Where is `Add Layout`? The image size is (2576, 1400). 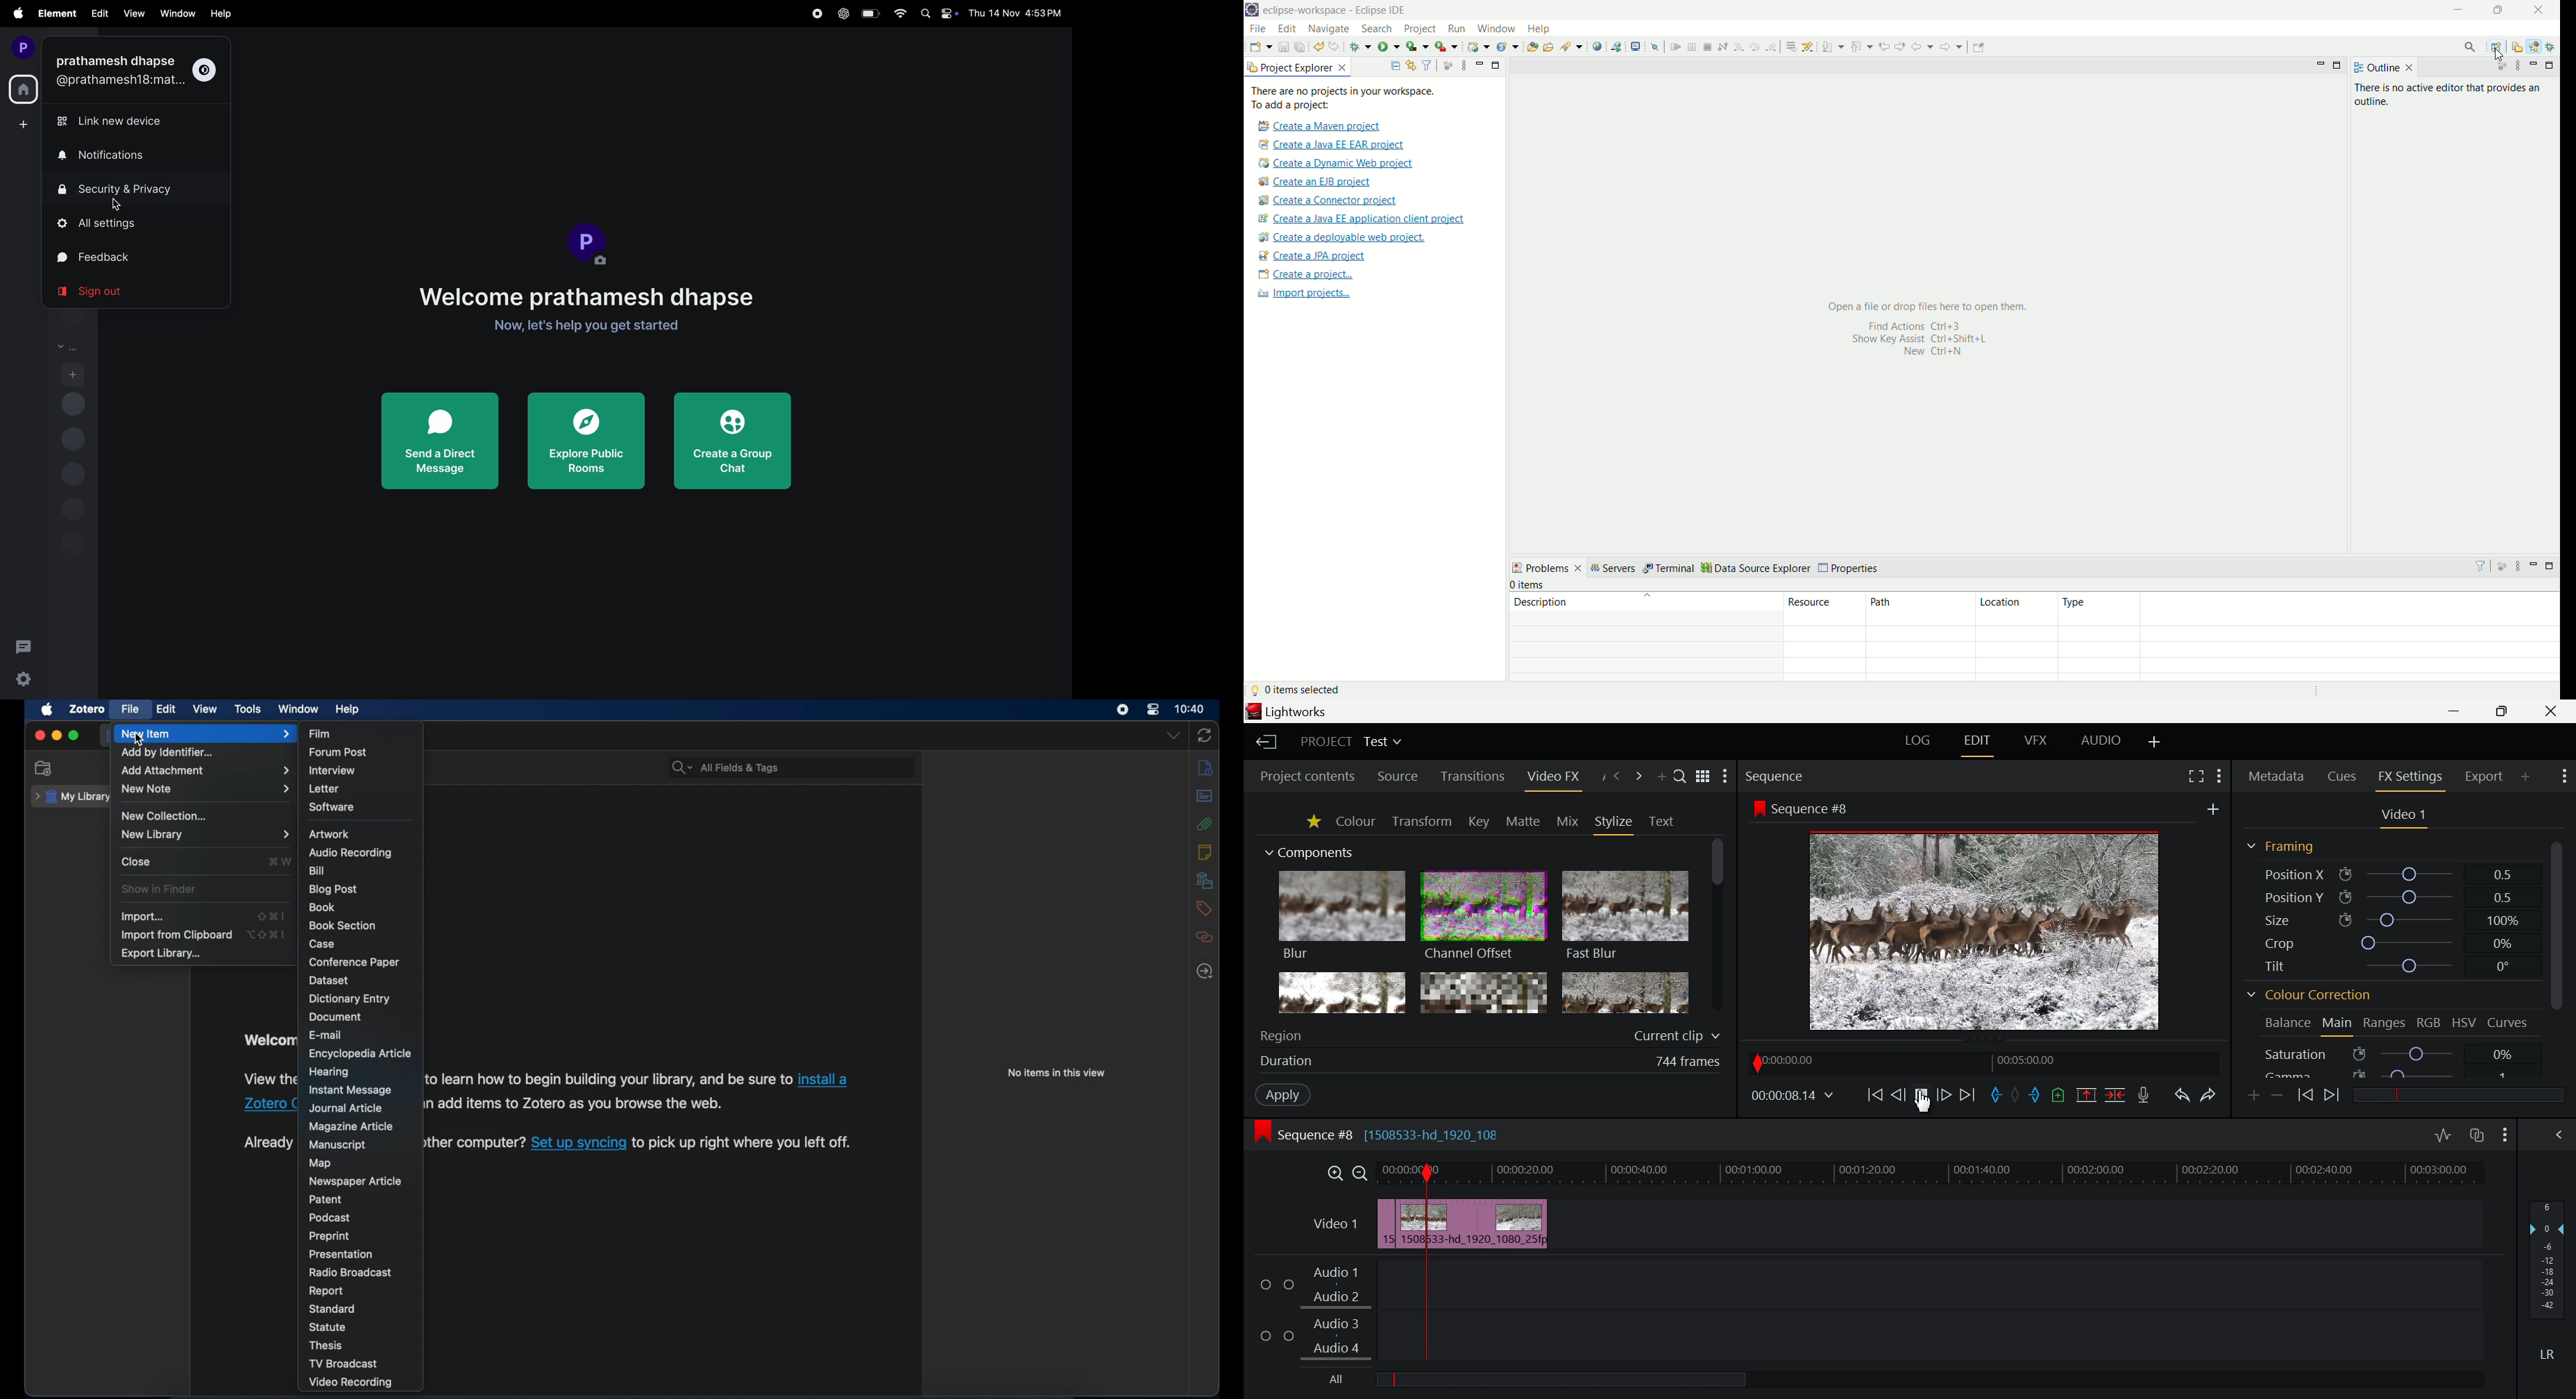 Add Layout is located at coordinates (2153, 742).